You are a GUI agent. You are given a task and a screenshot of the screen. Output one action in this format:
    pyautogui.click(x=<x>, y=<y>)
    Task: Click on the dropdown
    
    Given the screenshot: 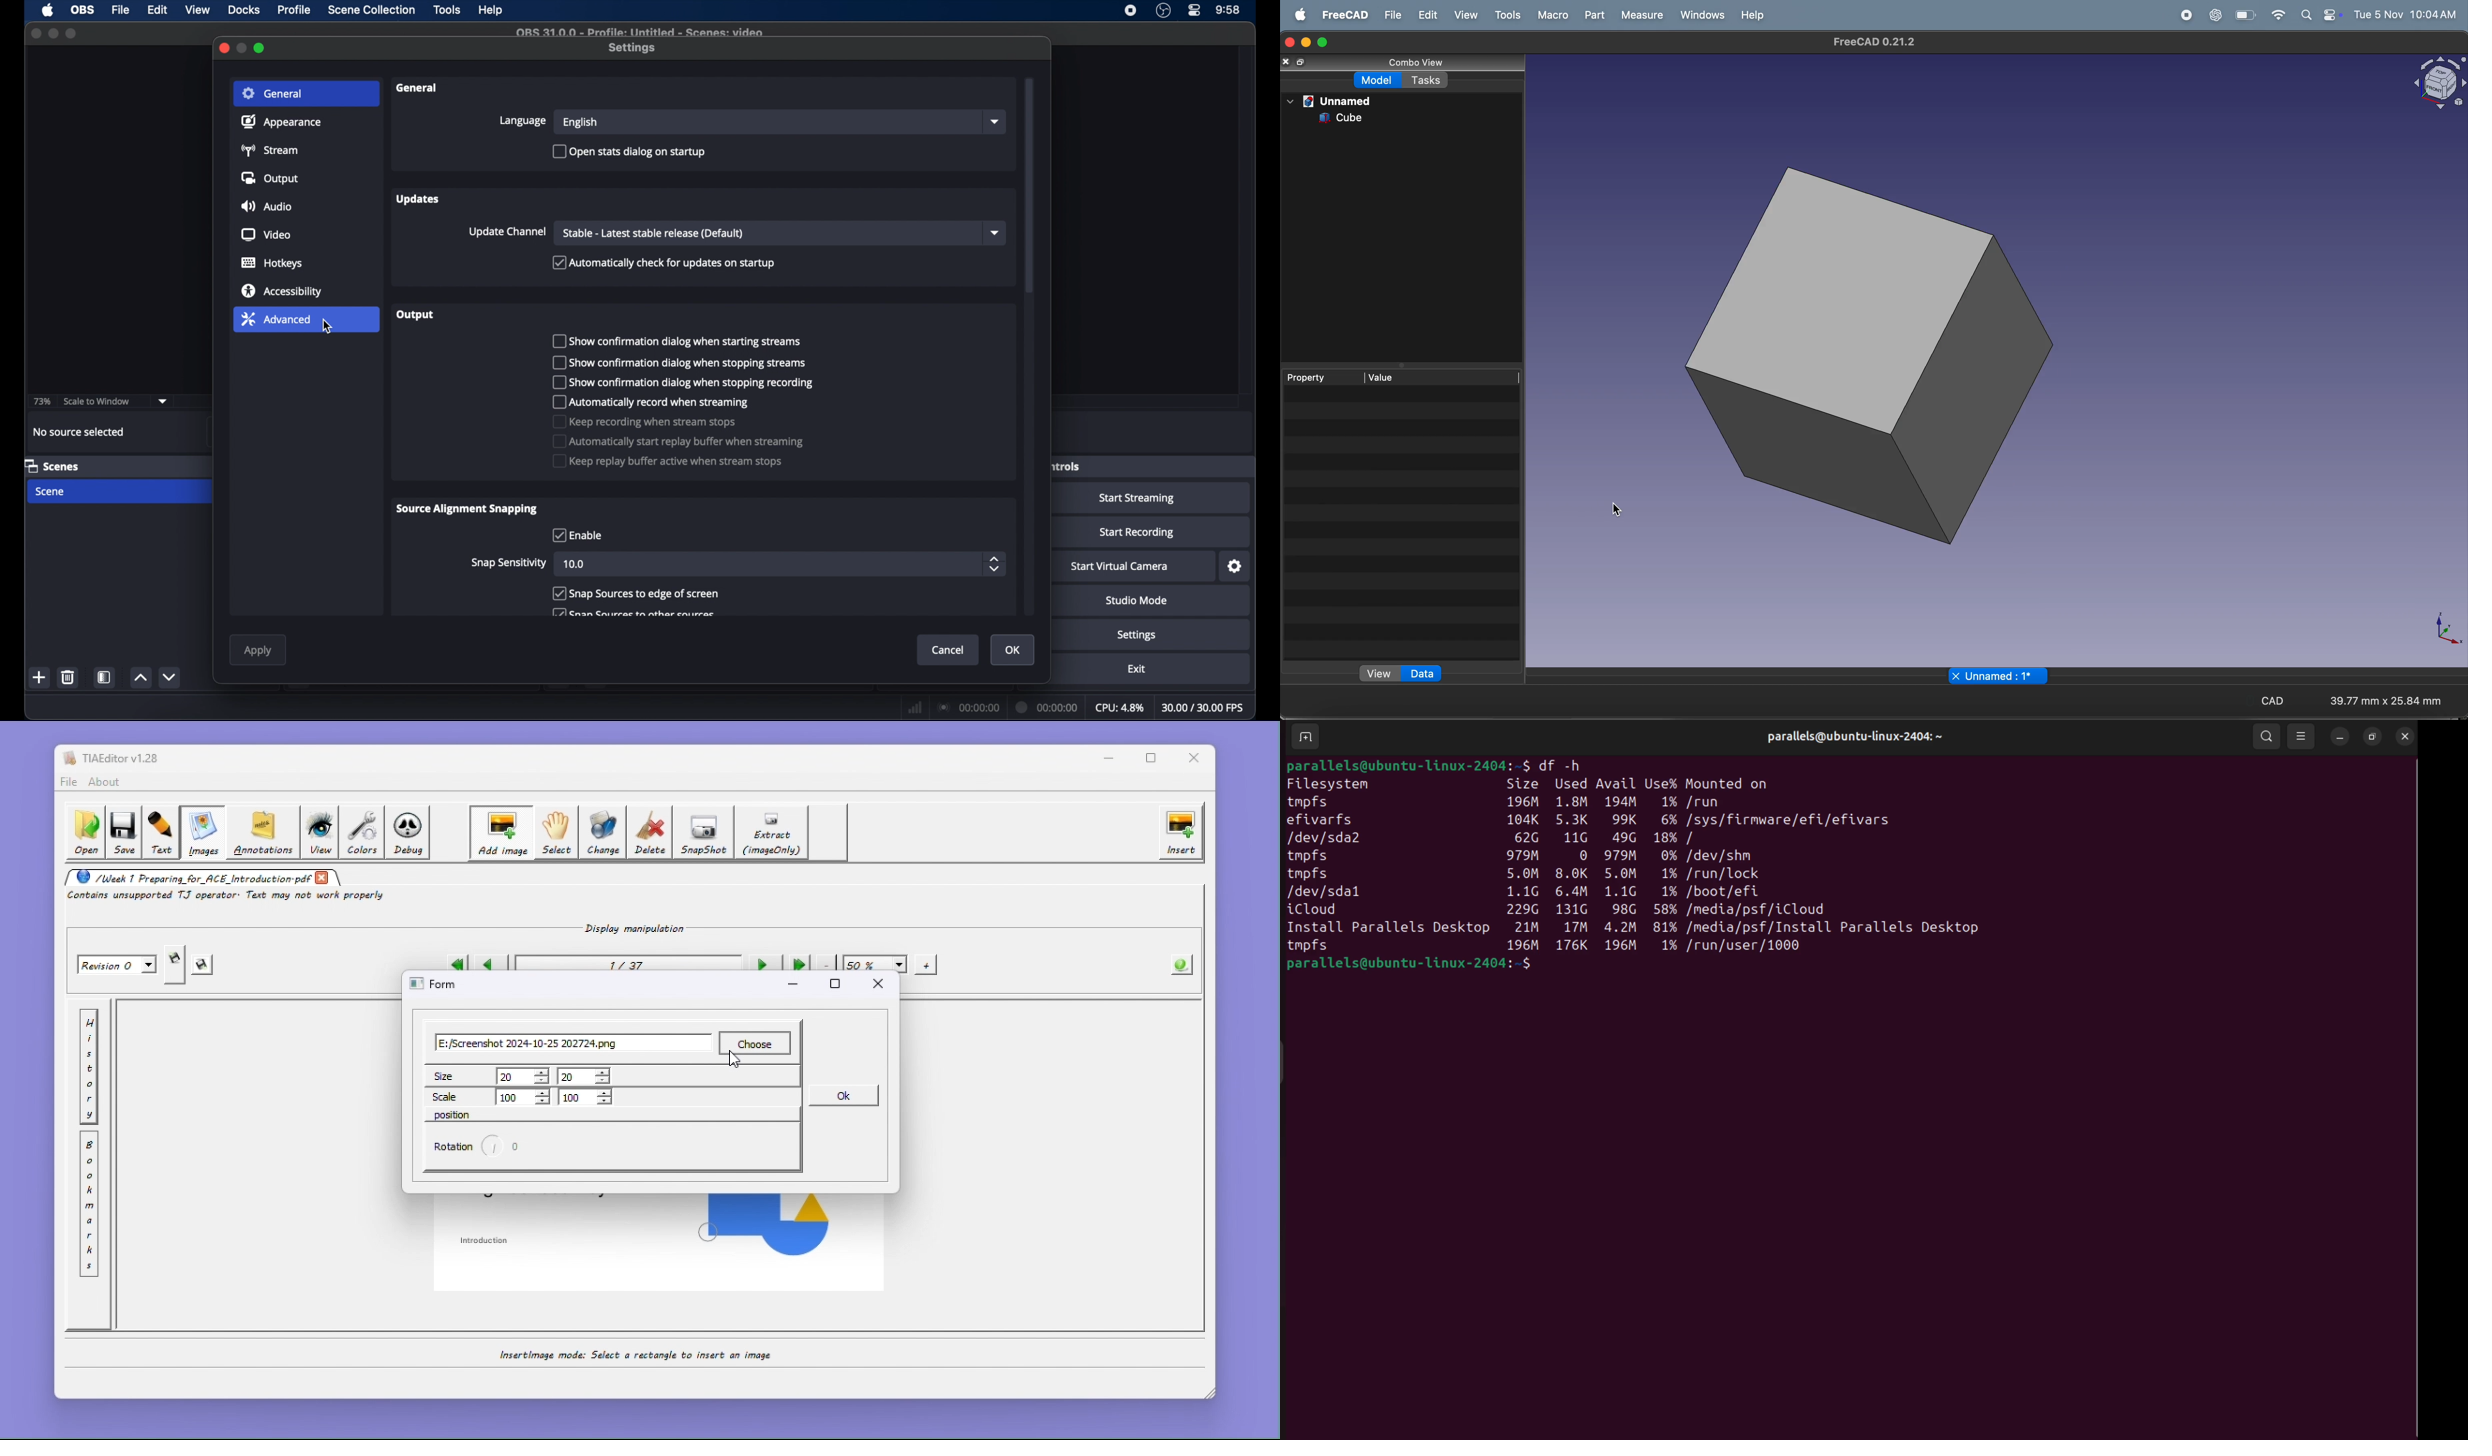 What is the action you would take?
    pyautogui.click(x=163, y=400)
    